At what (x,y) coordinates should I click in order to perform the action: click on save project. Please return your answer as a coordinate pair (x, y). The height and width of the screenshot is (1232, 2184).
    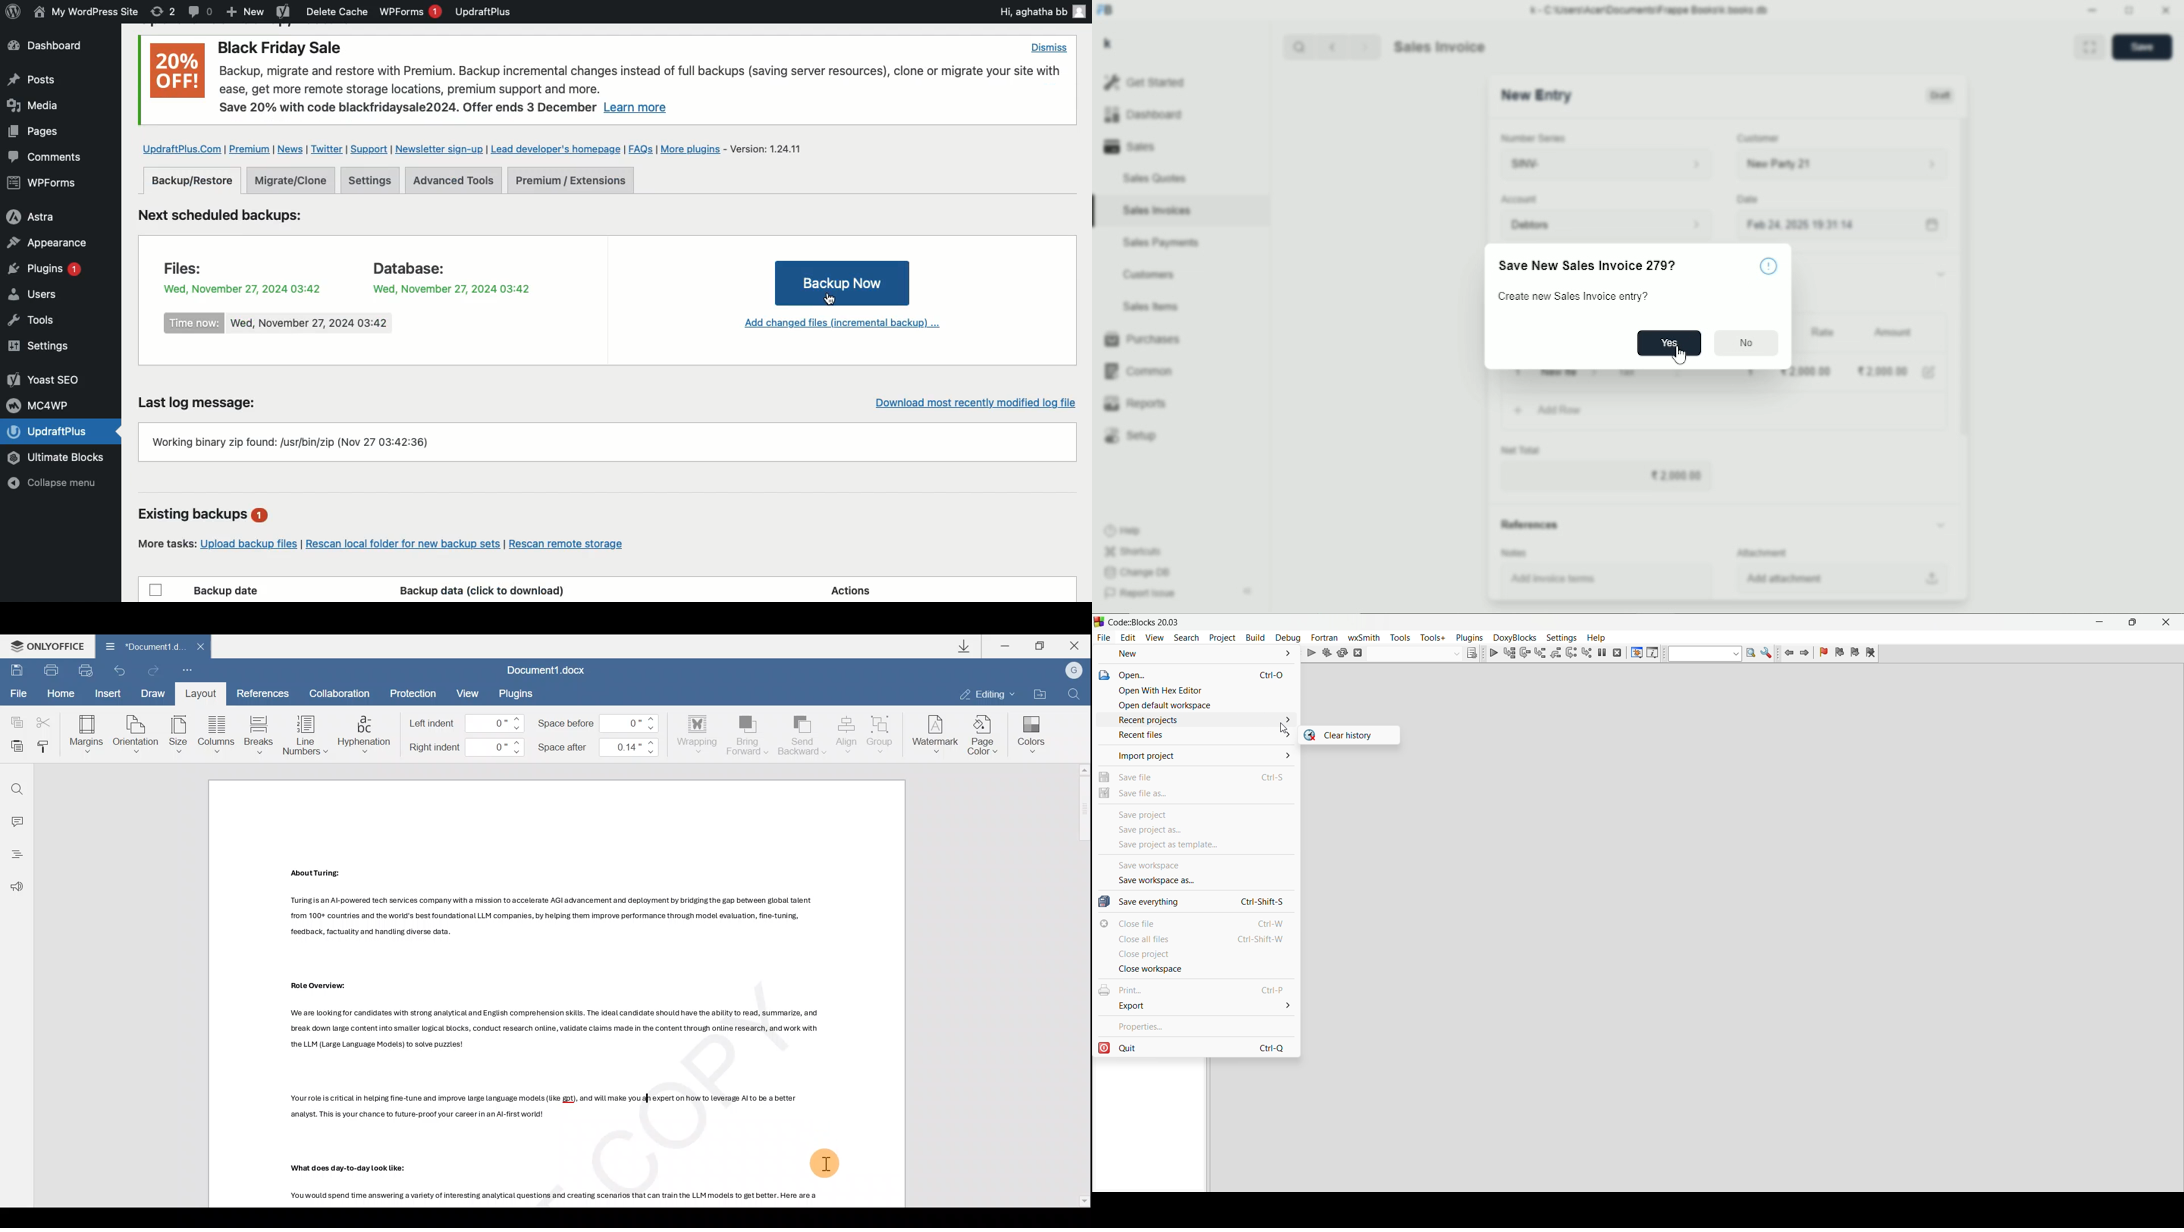
    Looking at the image, I should click on (1197, 812).